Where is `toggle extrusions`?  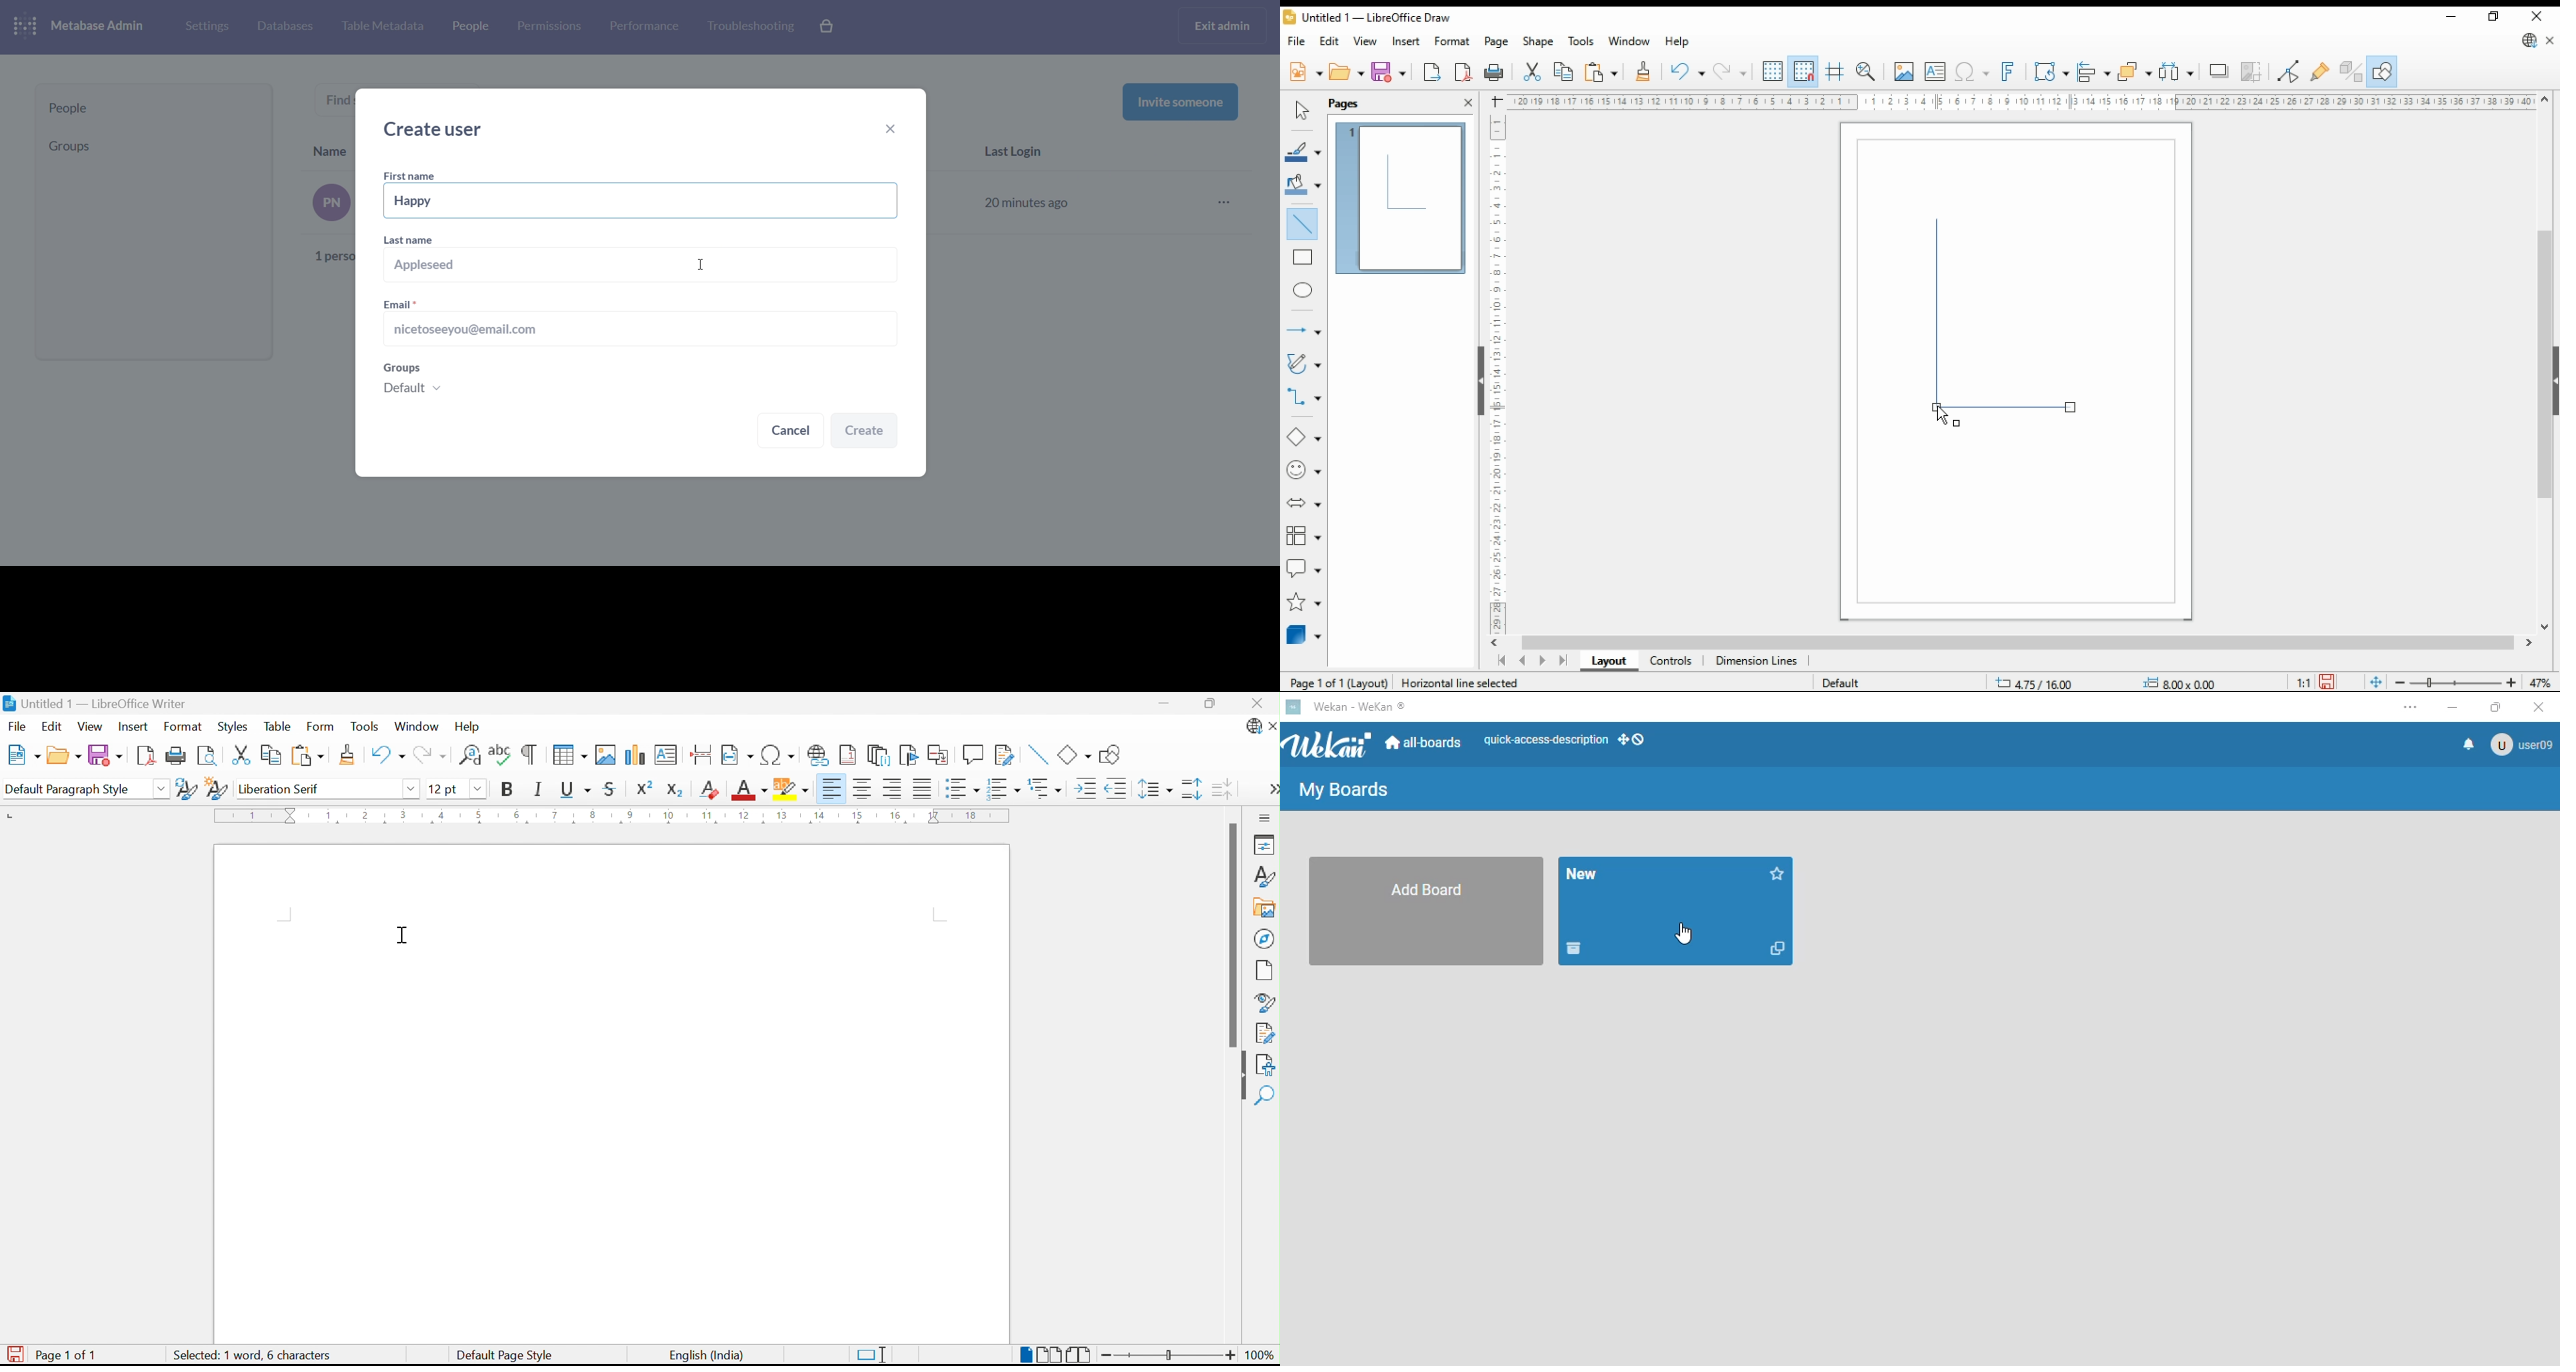
toggle extrusions is located at coordinates (2351, 72).